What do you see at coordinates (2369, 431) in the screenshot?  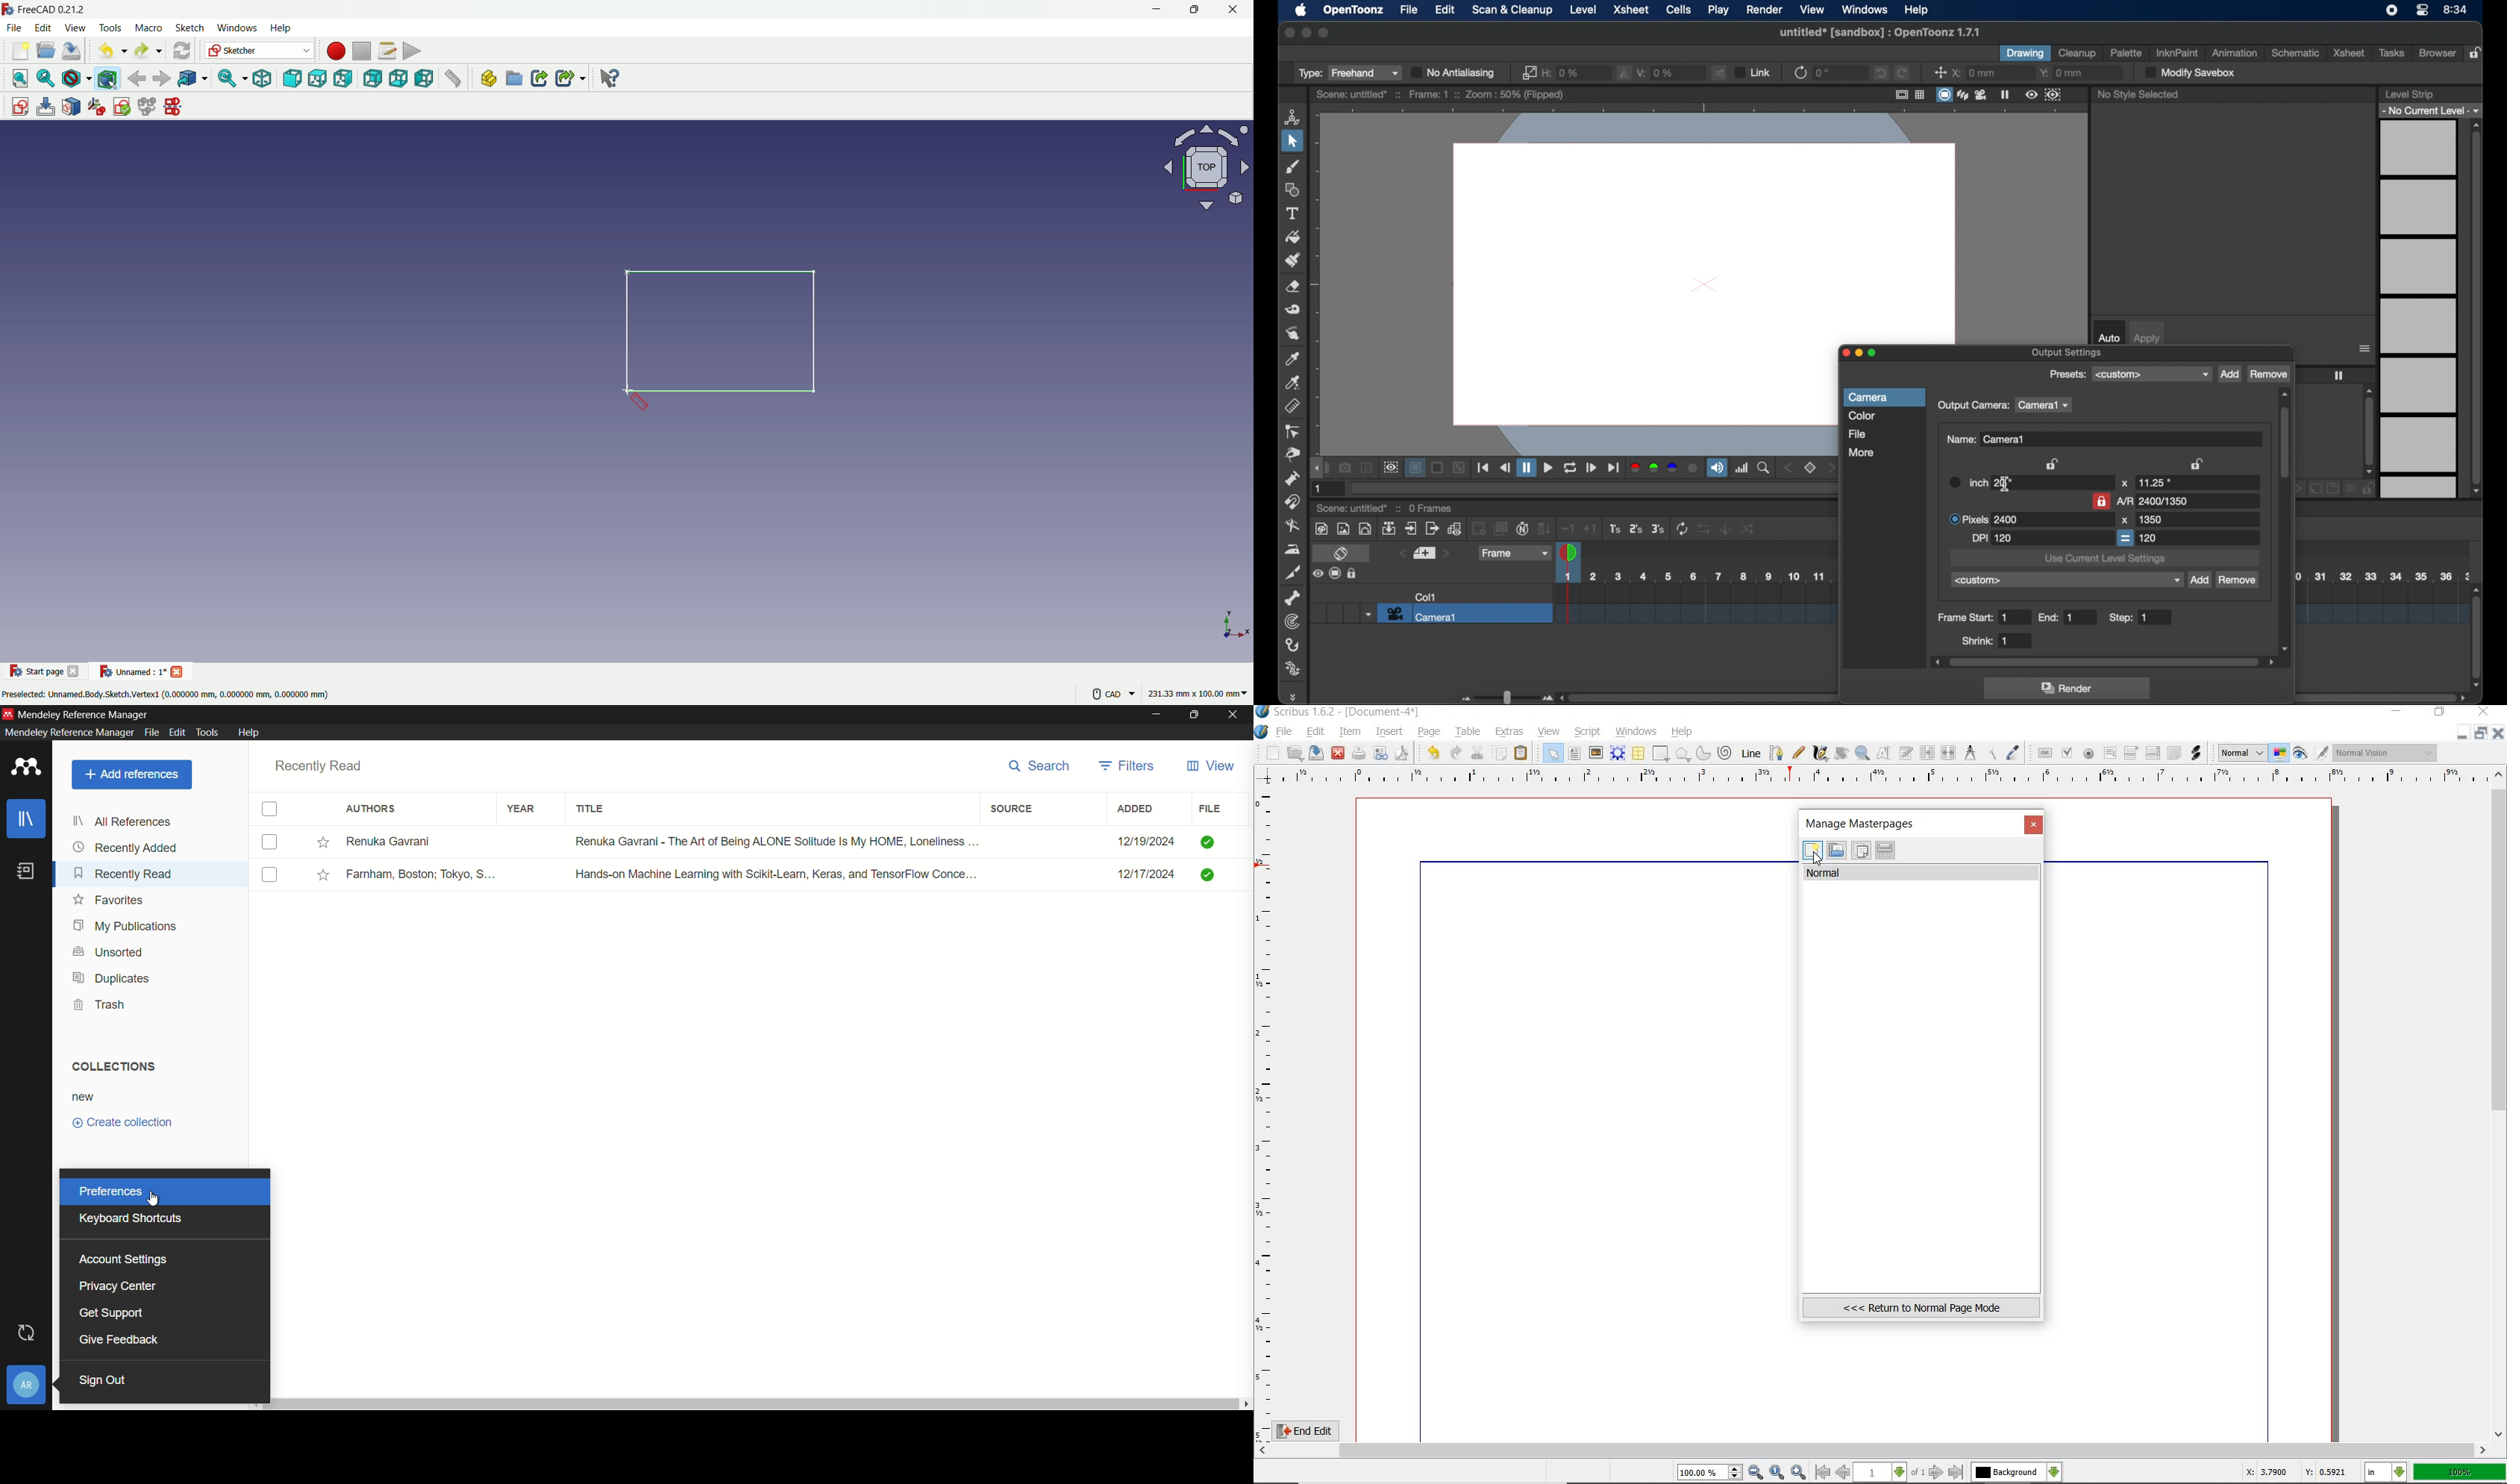 I see `scroll box` at bounding box center [2369, 431].